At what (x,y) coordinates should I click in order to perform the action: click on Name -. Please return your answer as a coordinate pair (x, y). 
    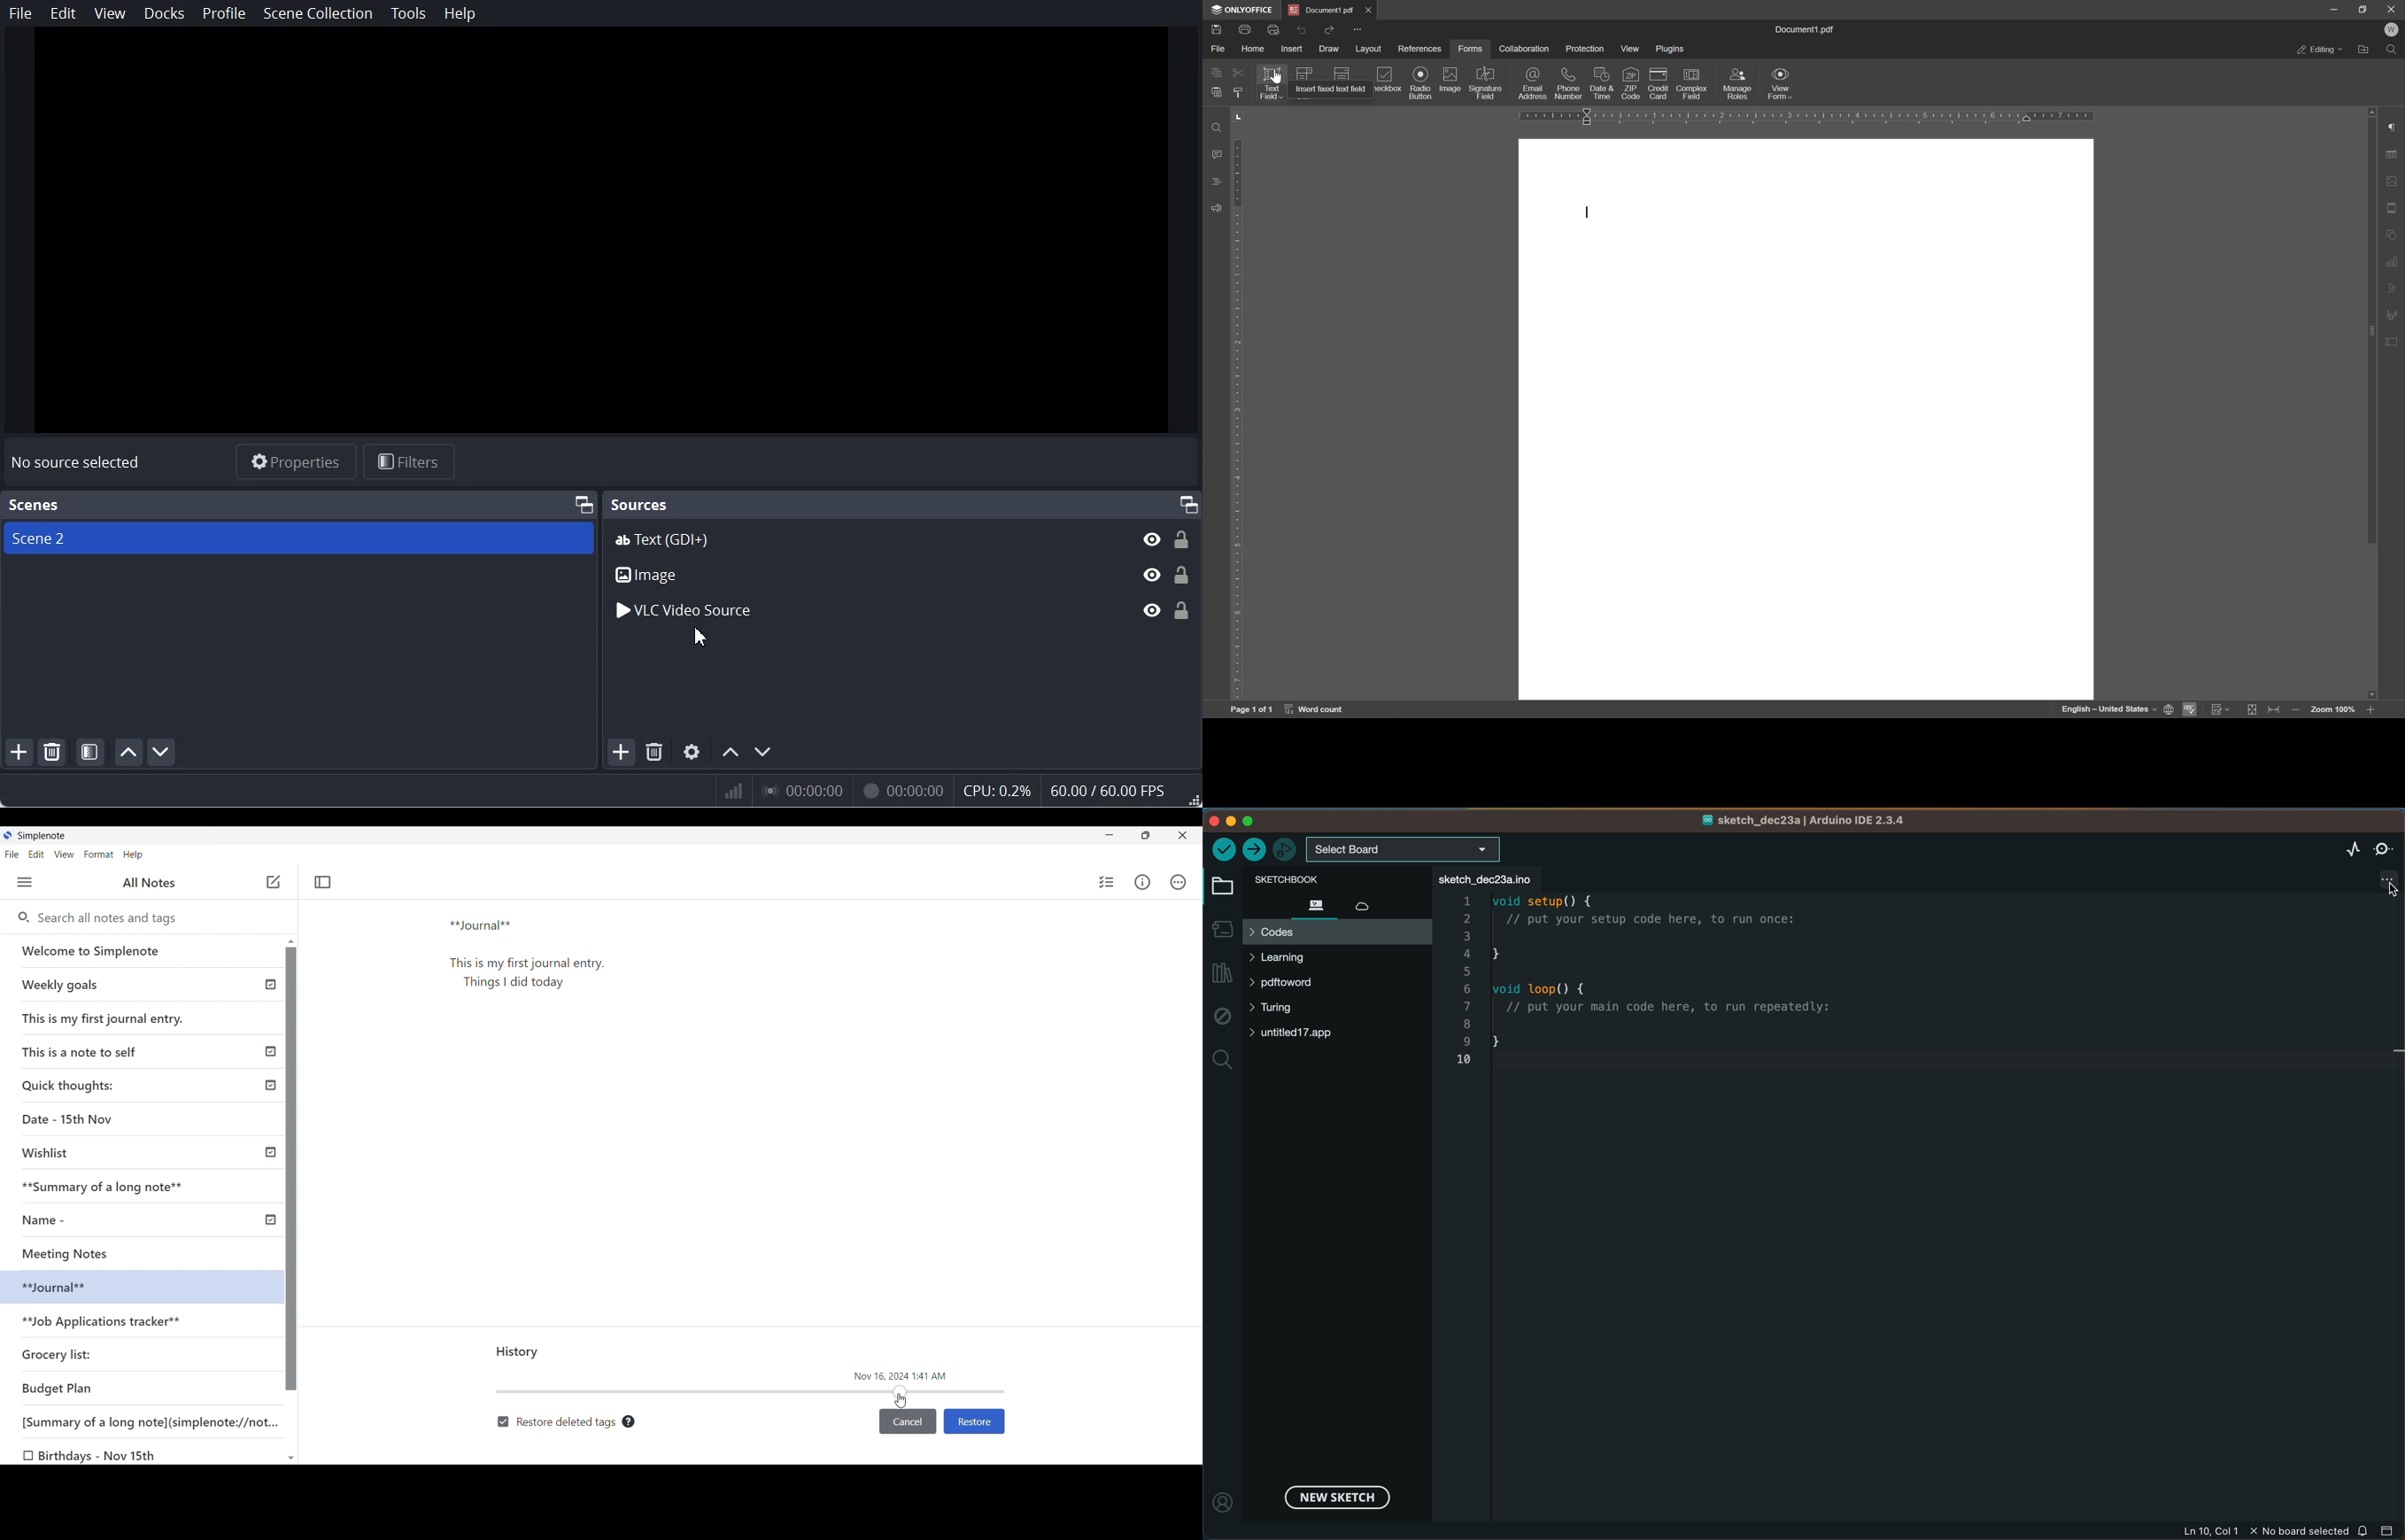
    Looking at the image, I should click on (48, 1220).